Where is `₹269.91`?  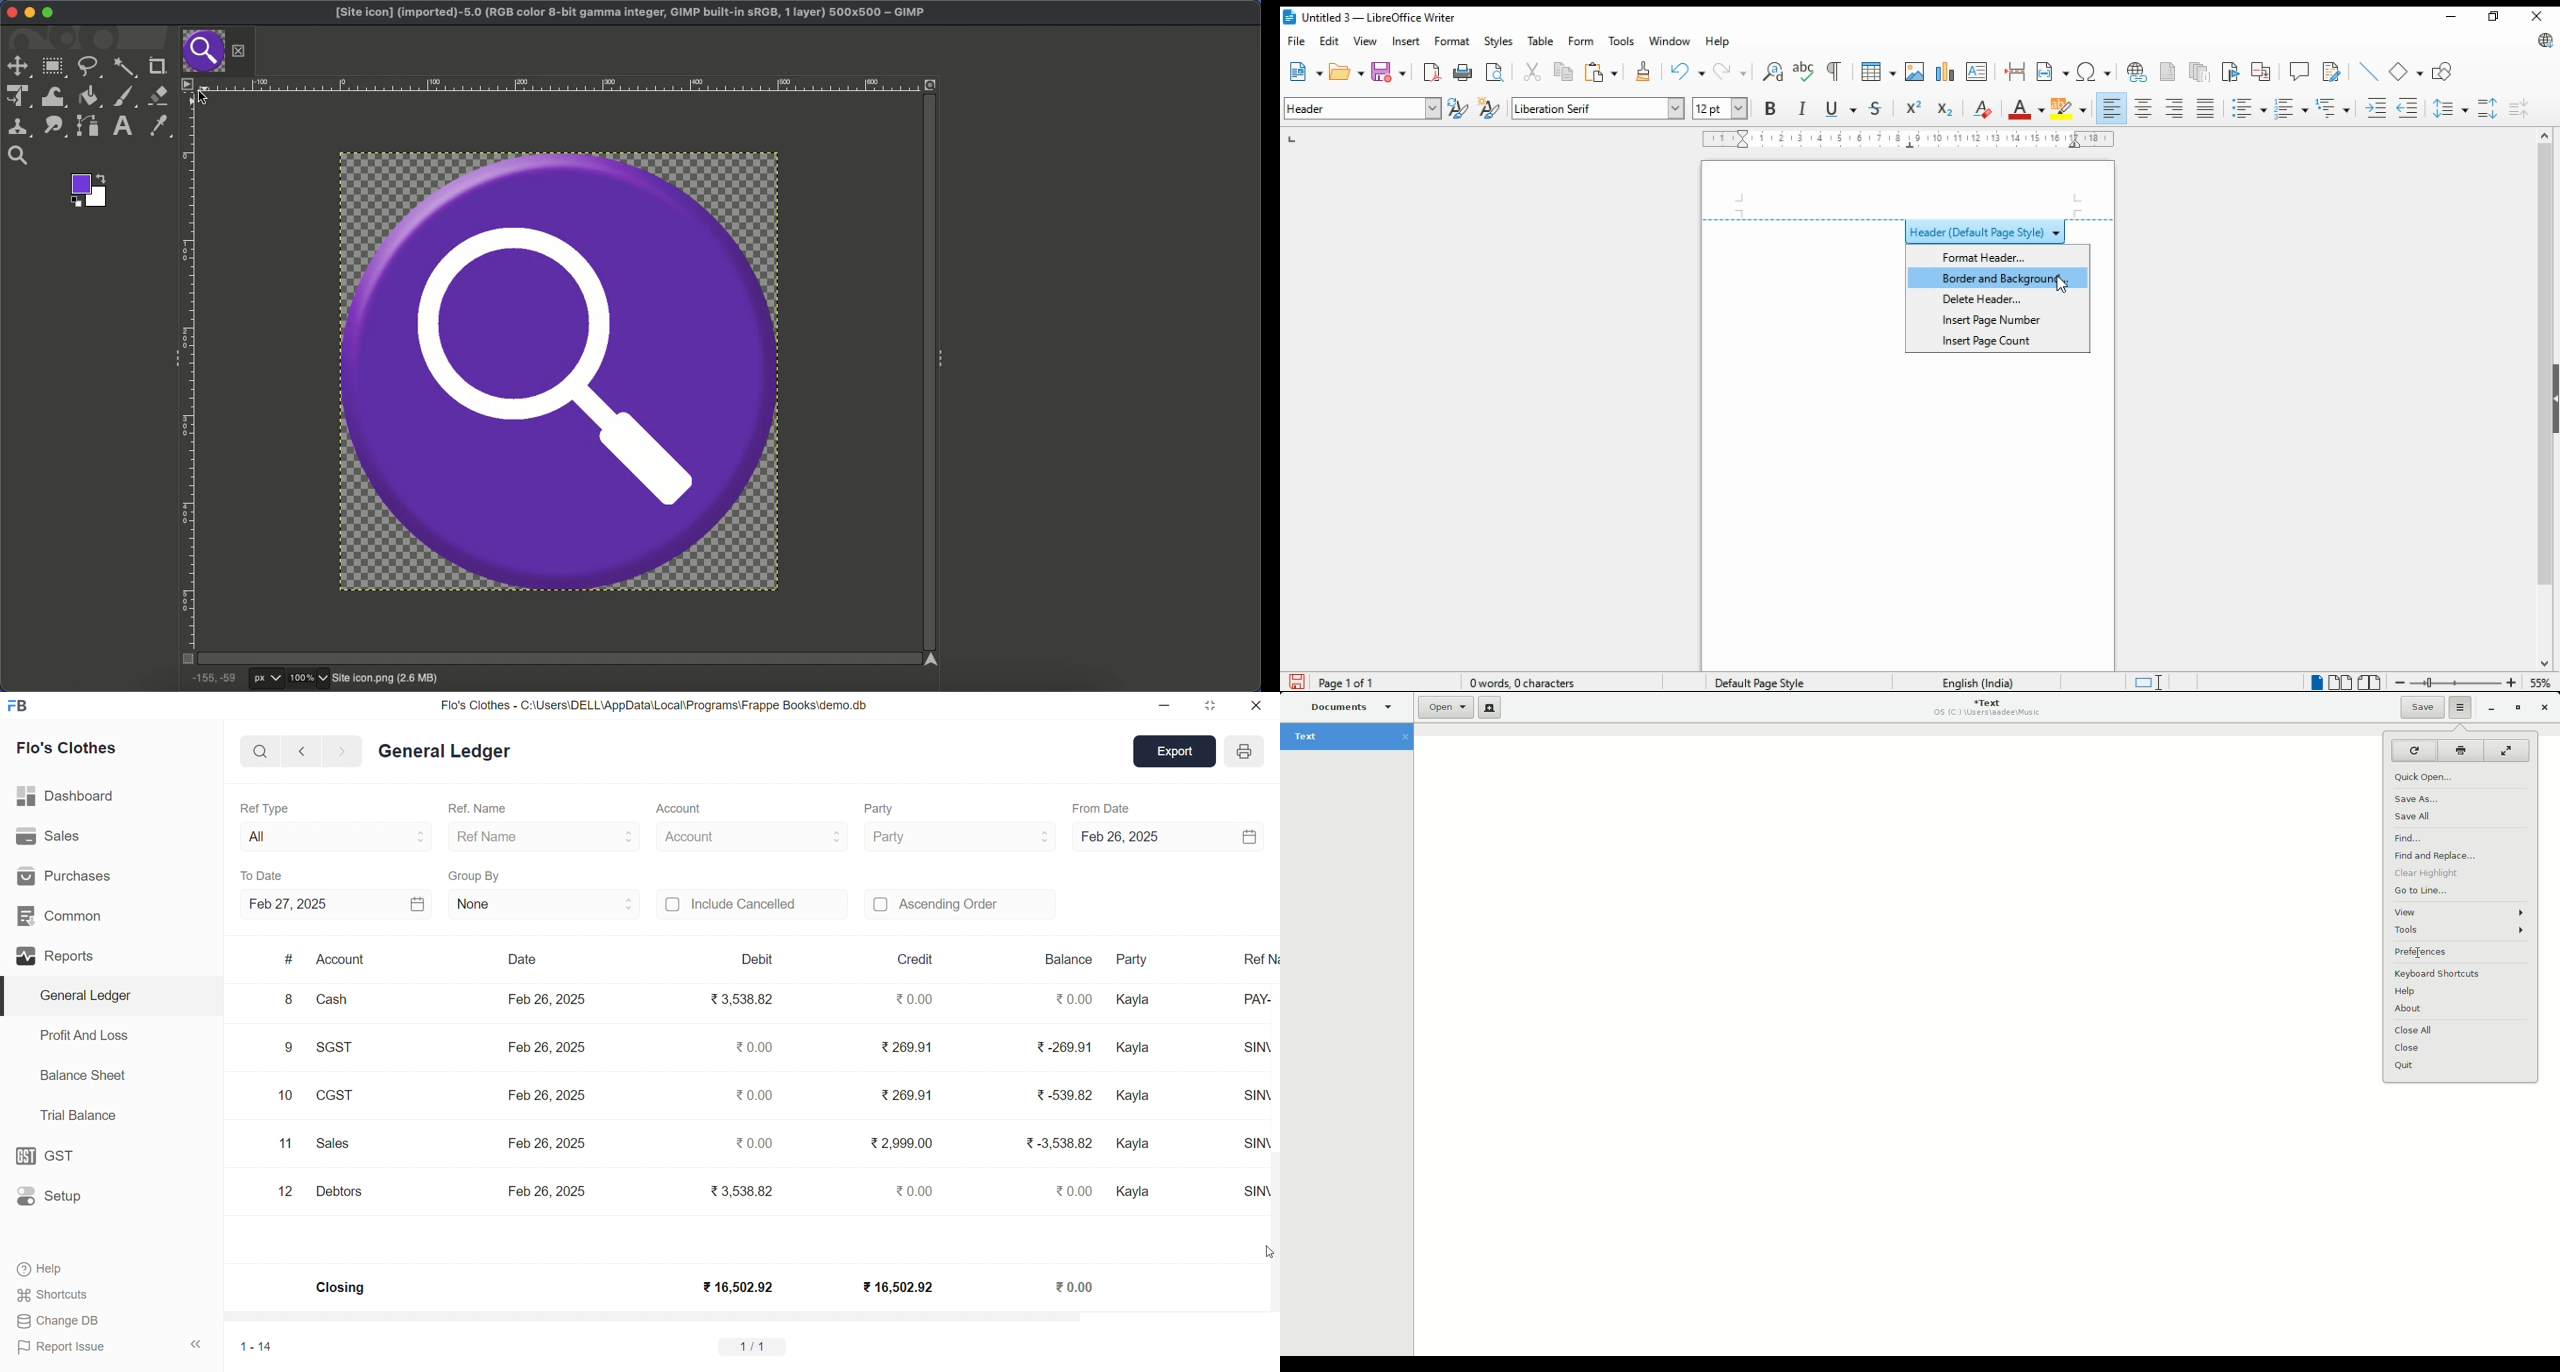
₹269.91 is located at coordinates (908, 1093).